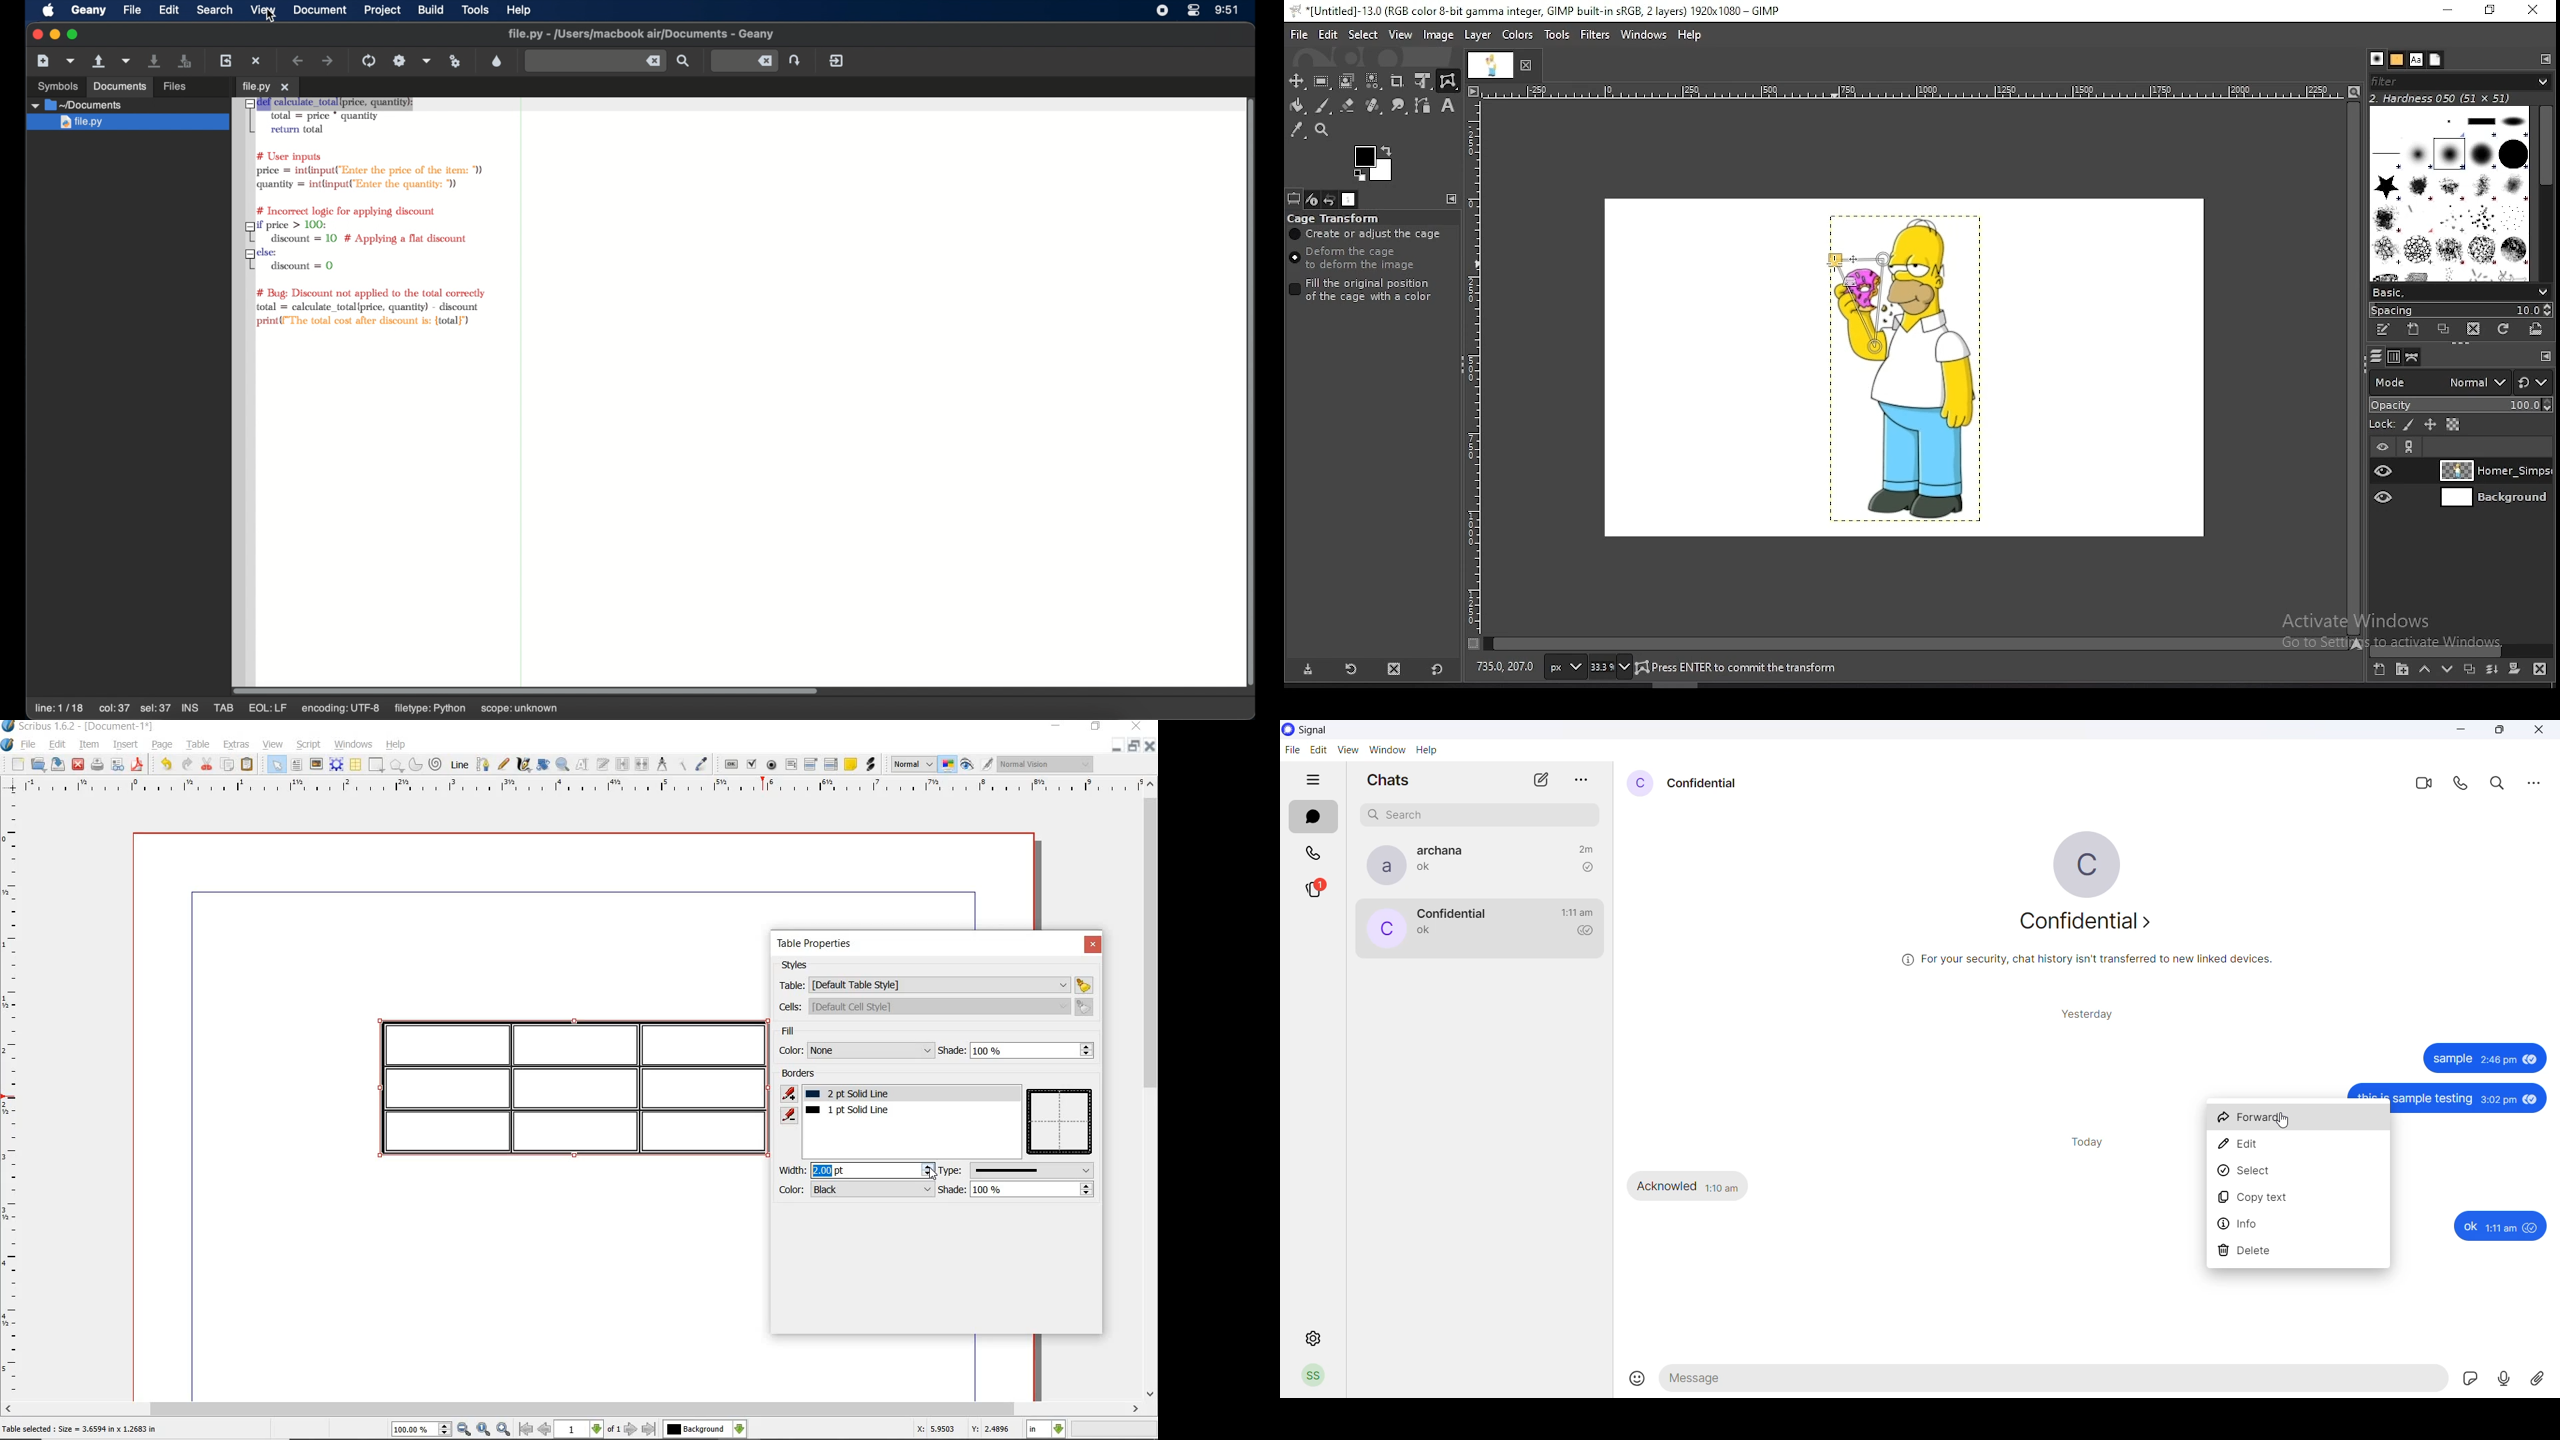  What do you see at coordinates (962, 1430) in the screenshot?
I see `X: 5.9503 Y: 2.4896` at bounding box center [962, 1430].